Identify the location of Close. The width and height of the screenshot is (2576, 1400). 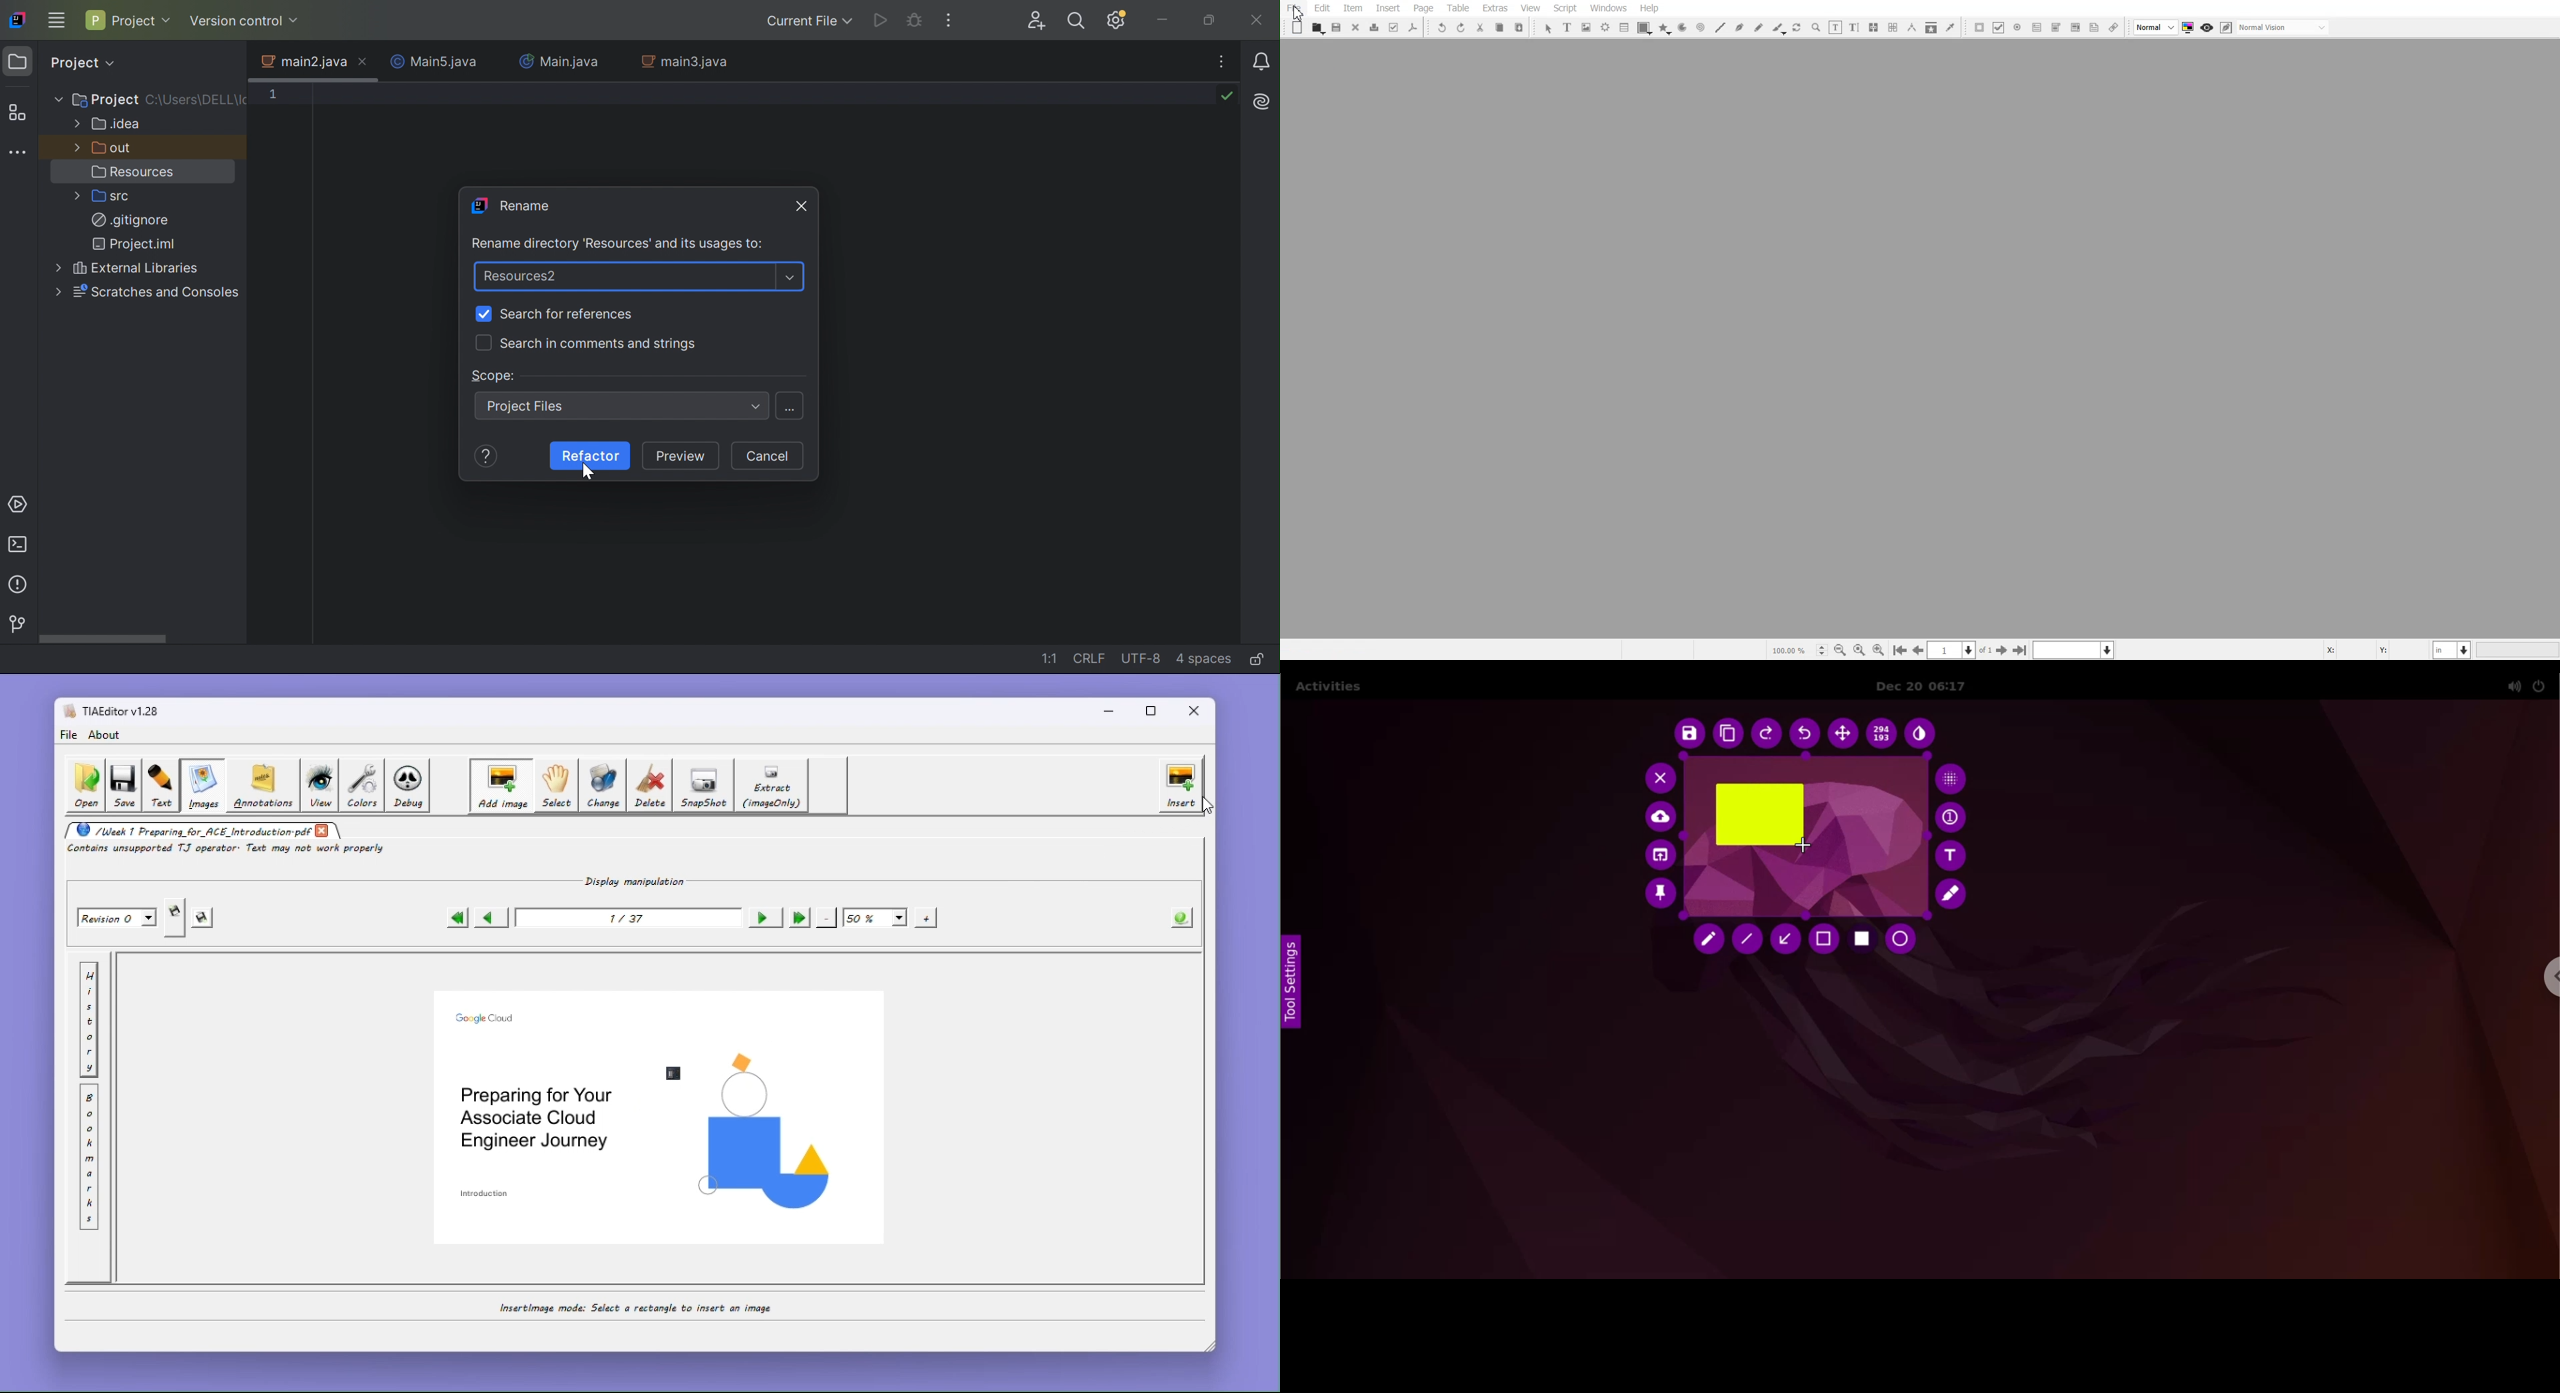
(1356, 27).